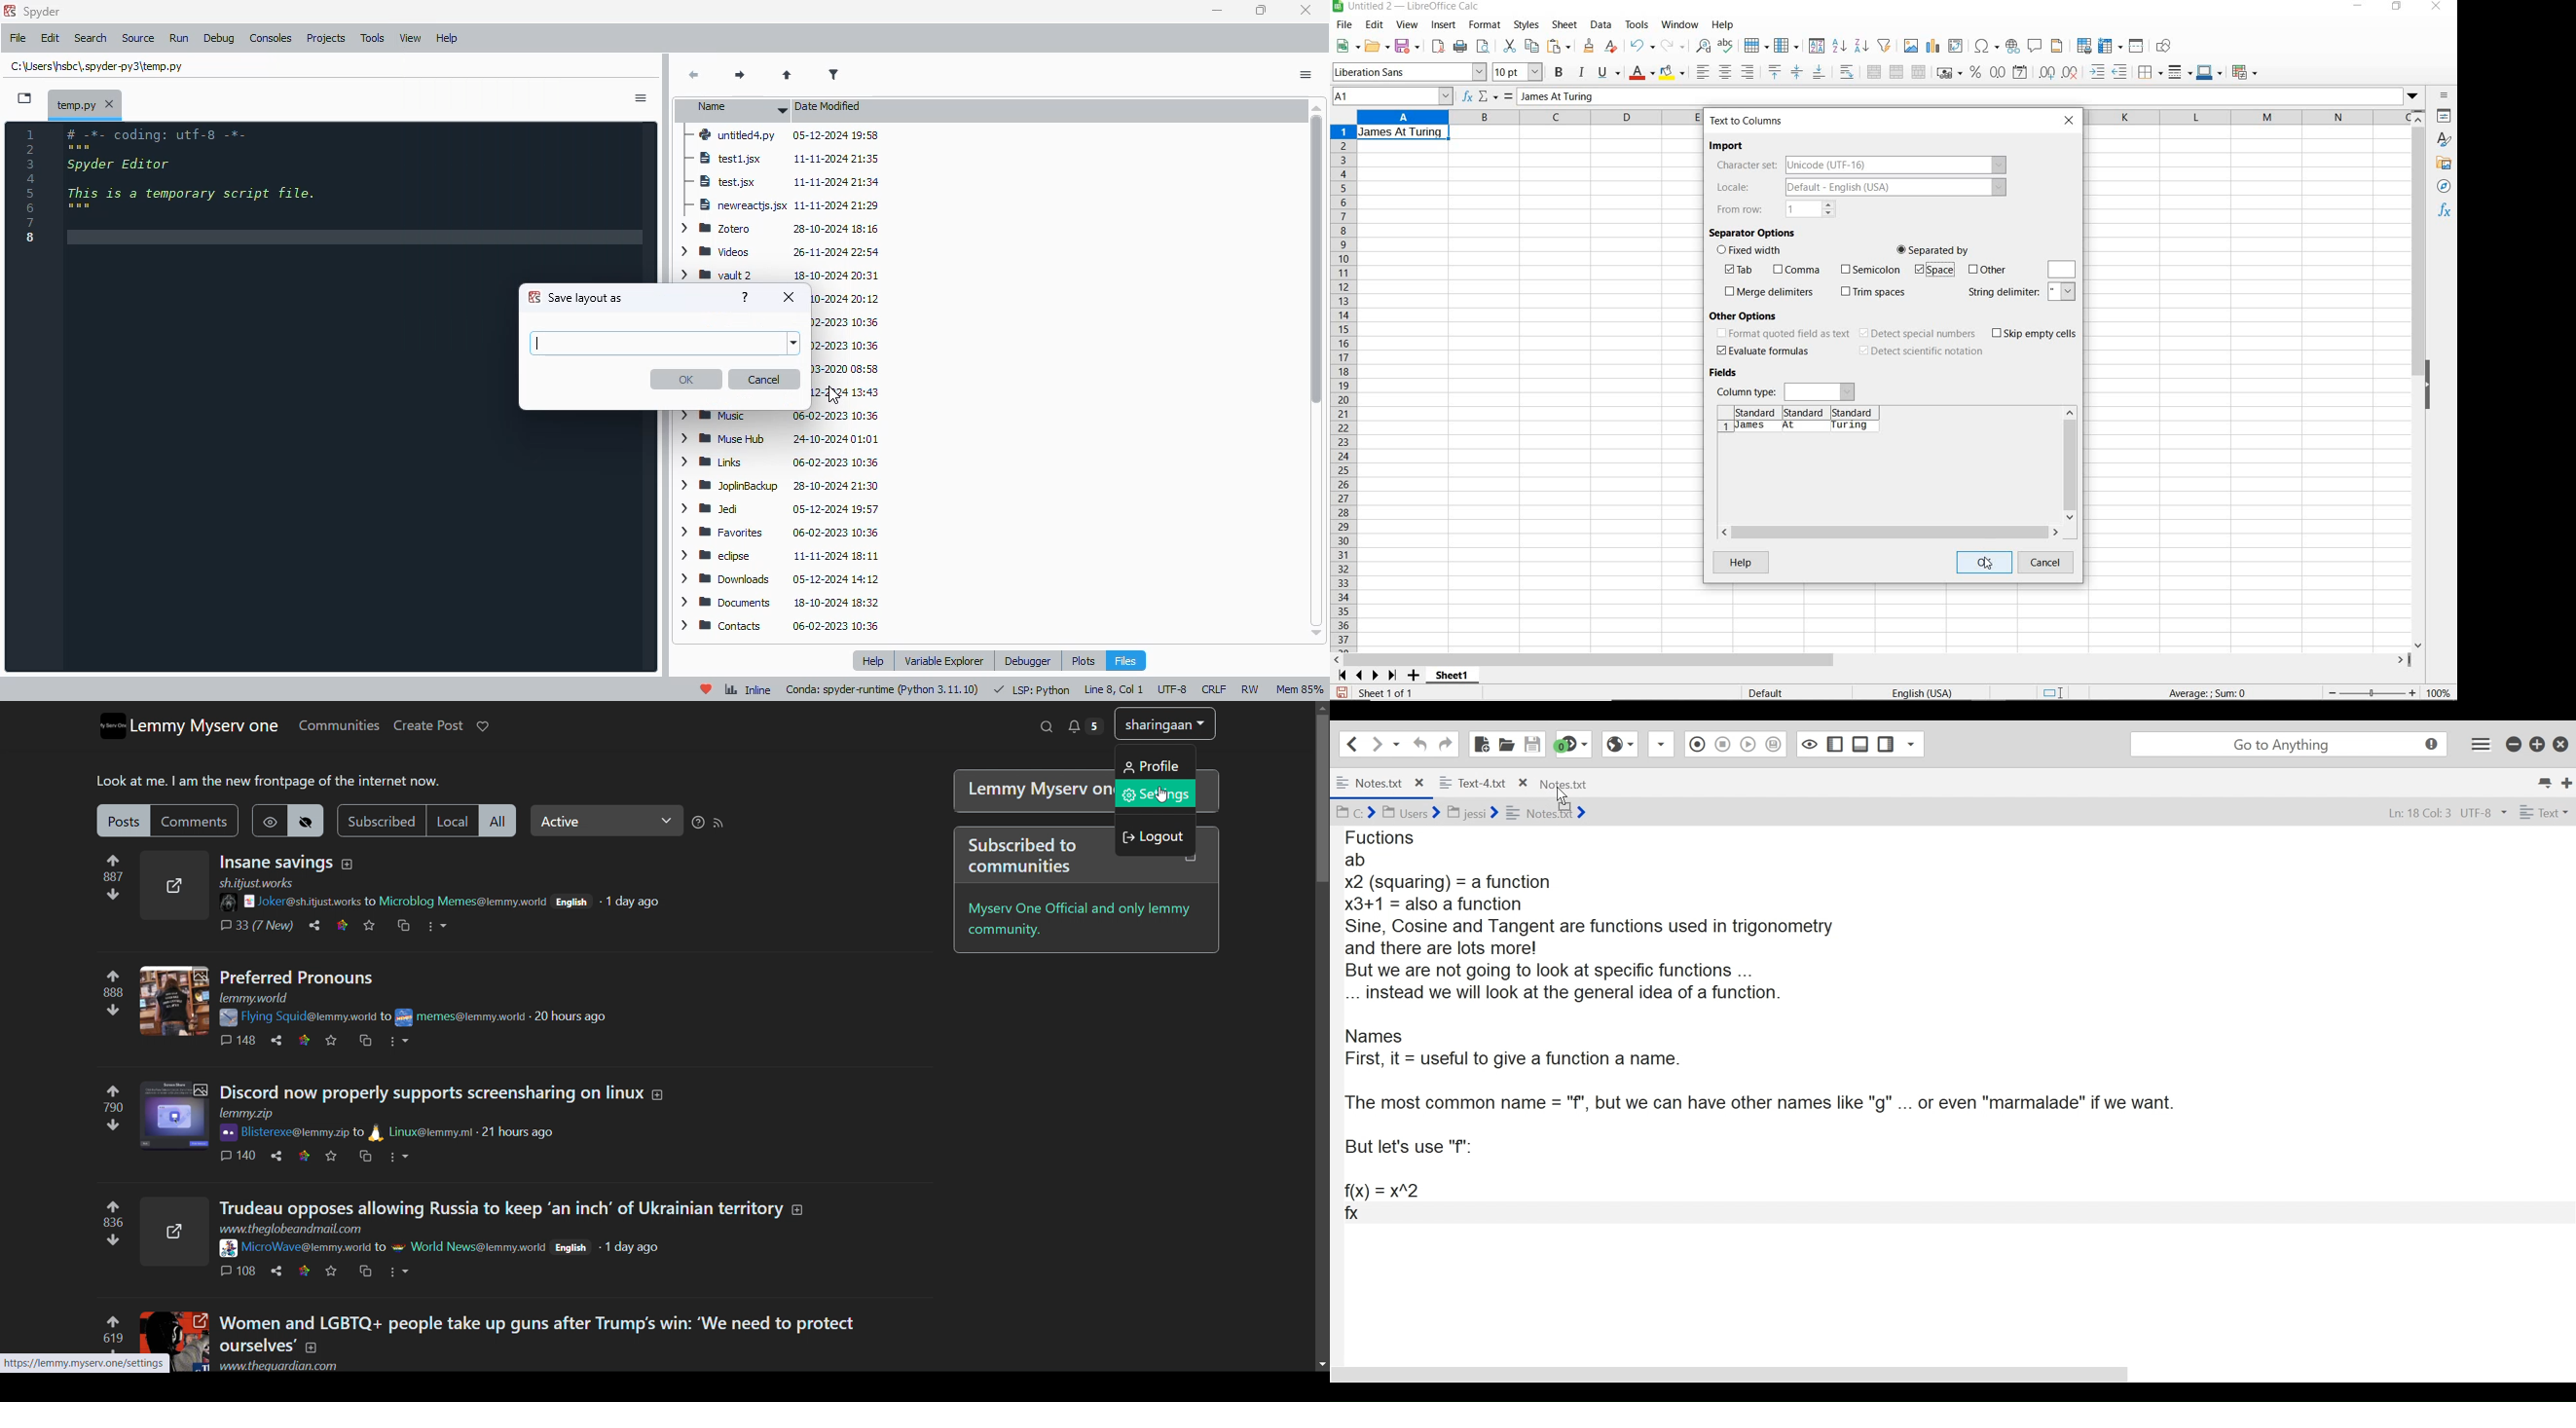 This screenshot has height=1428, width=2576. I want to click on tools, so click(1637, 24).